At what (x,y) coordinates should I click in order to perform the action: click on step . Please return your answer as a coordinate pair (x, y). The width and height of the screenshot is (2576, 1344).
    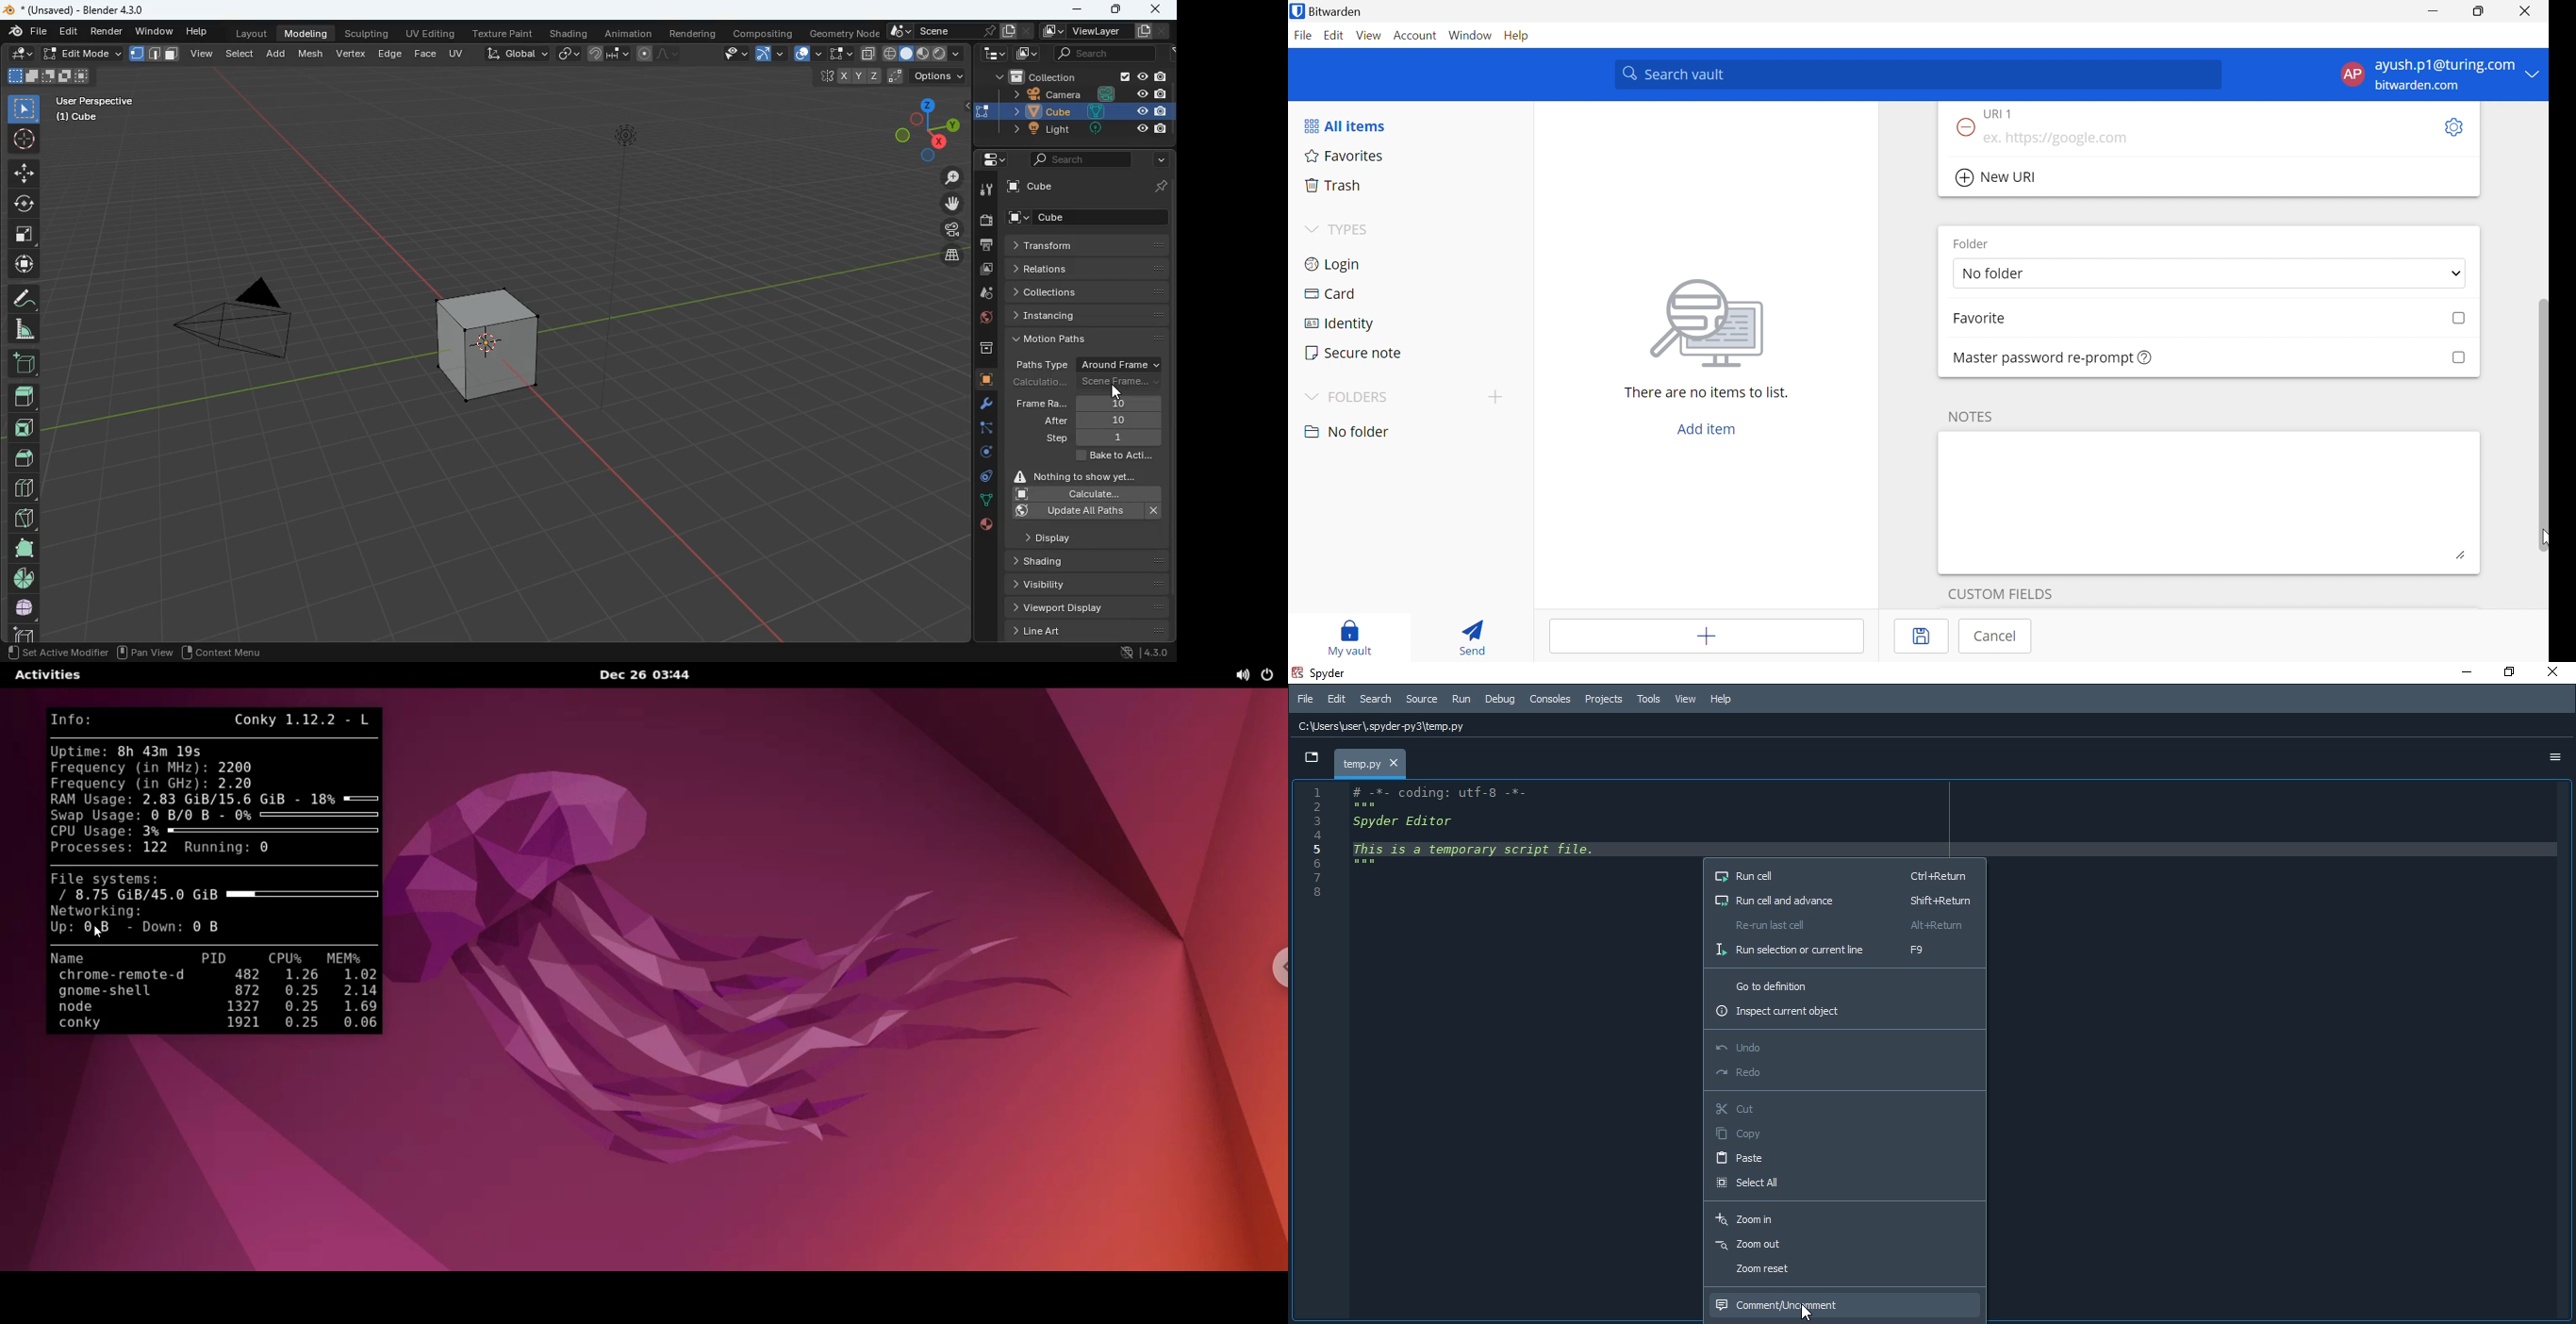
    Looking at the image, I should click on (1102, 439).